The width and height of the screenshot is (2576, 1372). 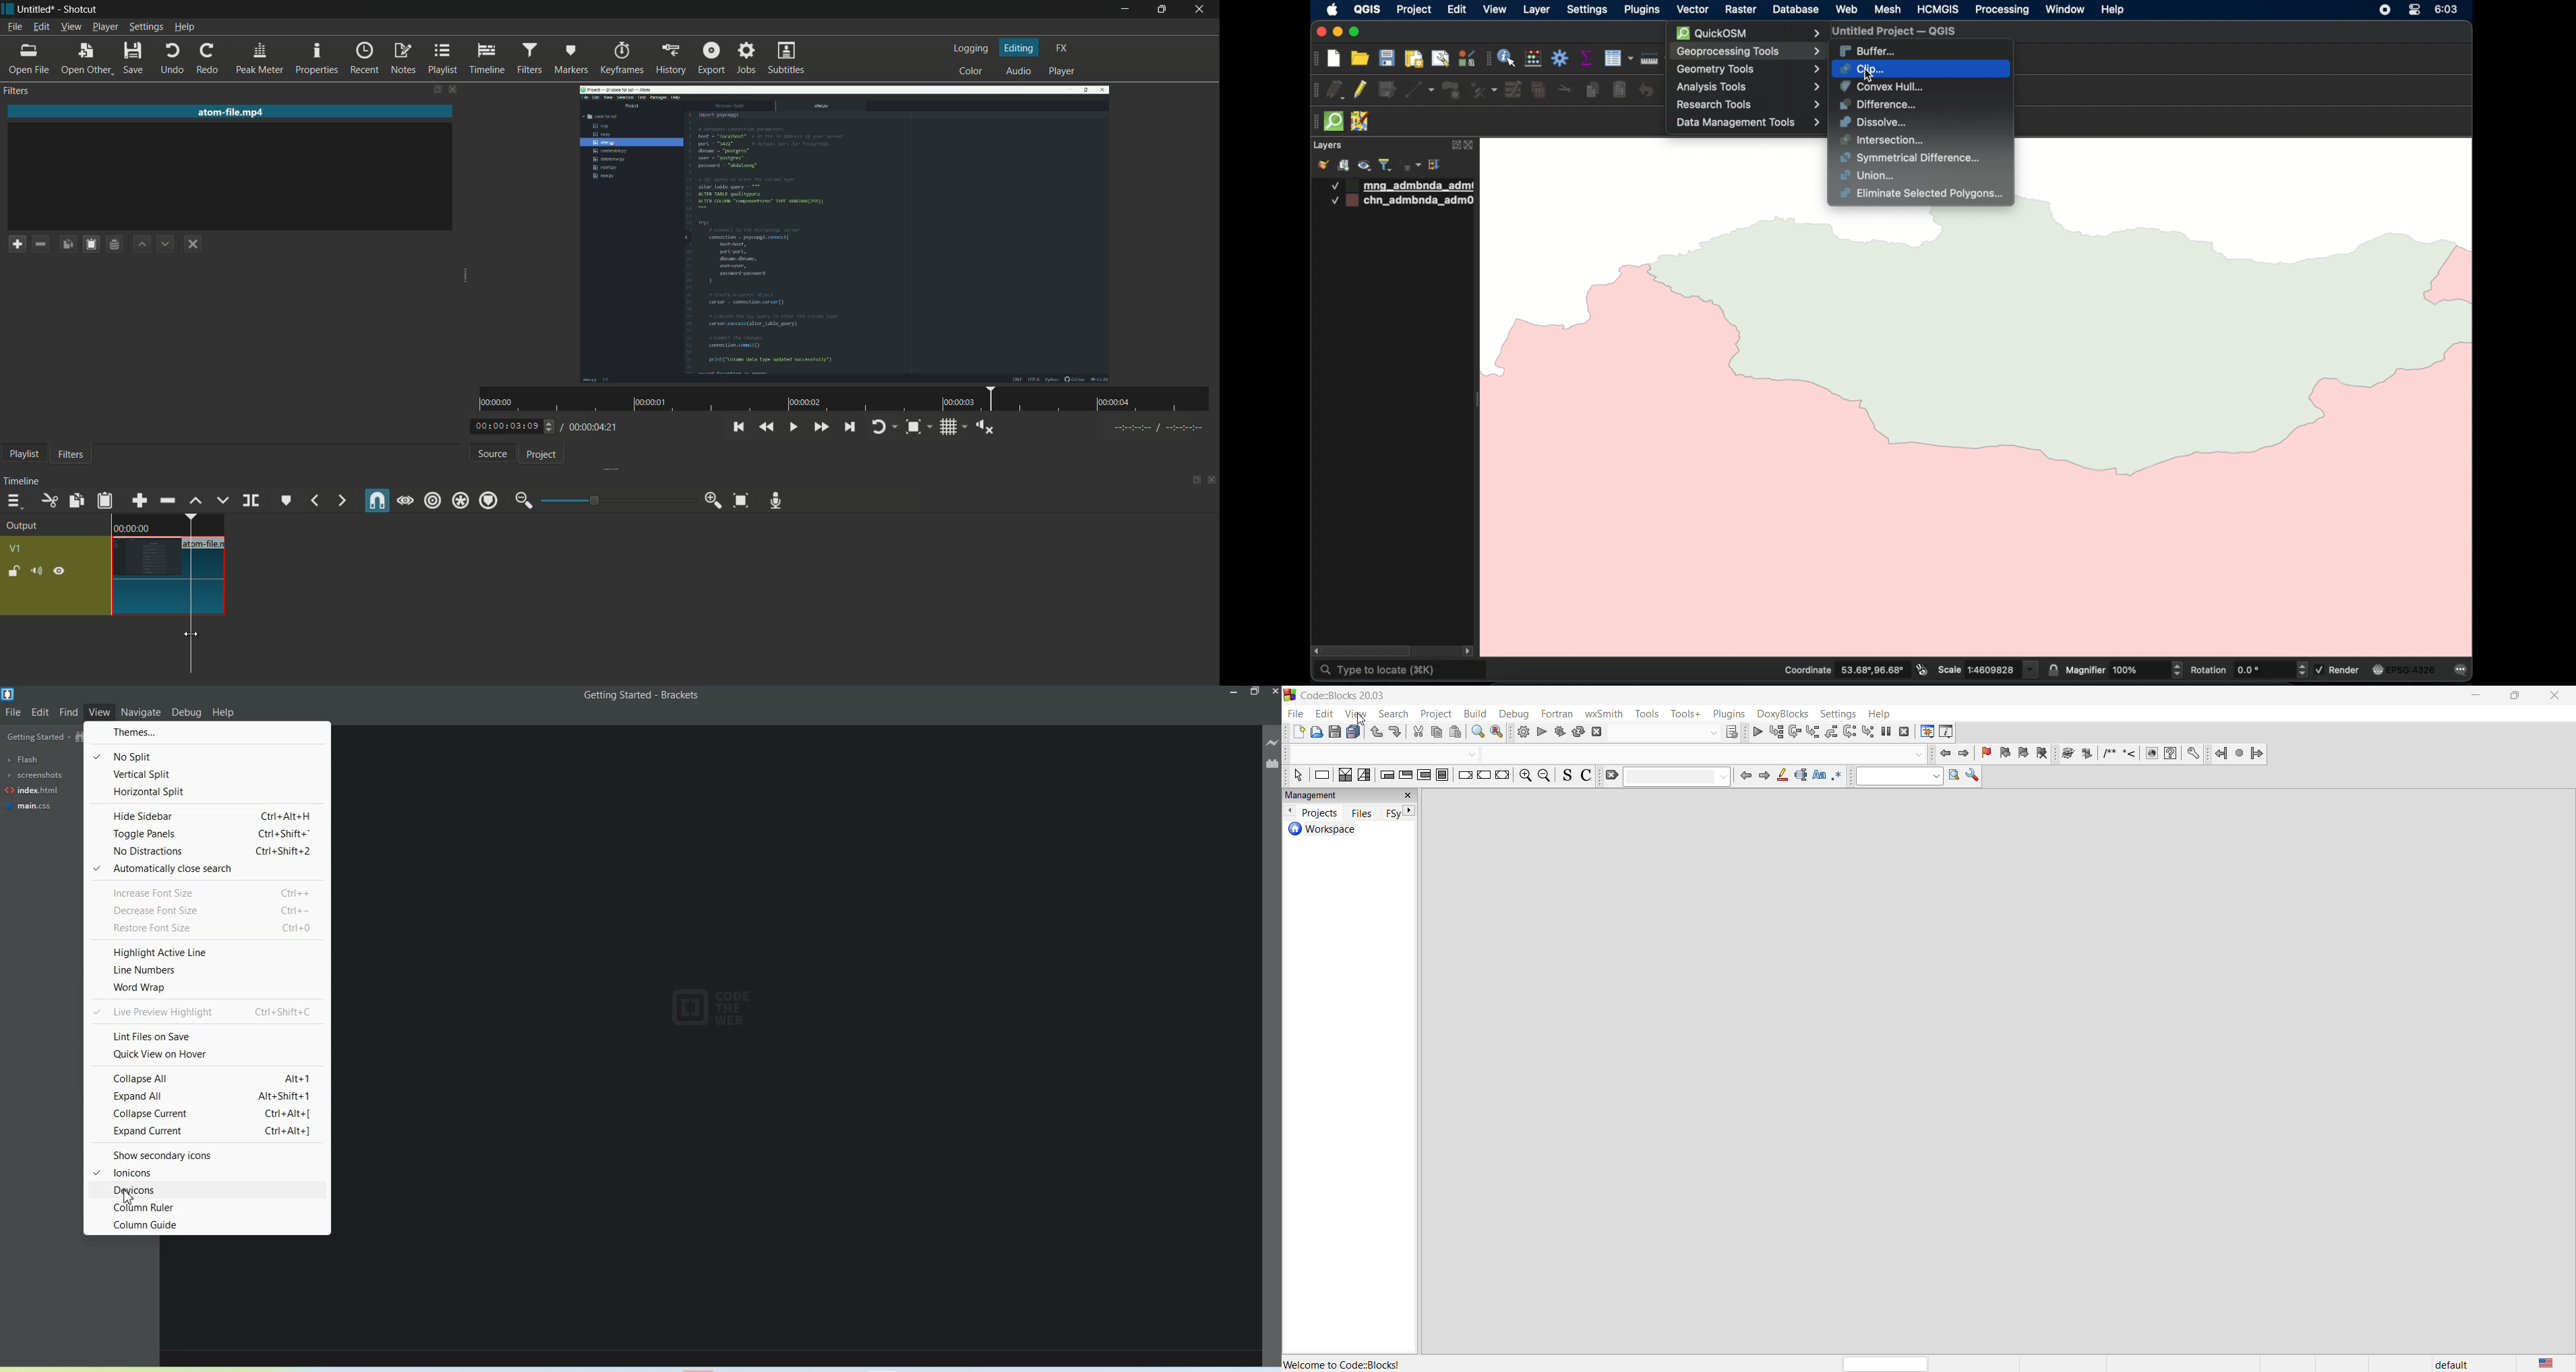 What do you see at coordinates (1336, 90) in the screenshot?
I see `current edits` at bounding box center [1336, 90].